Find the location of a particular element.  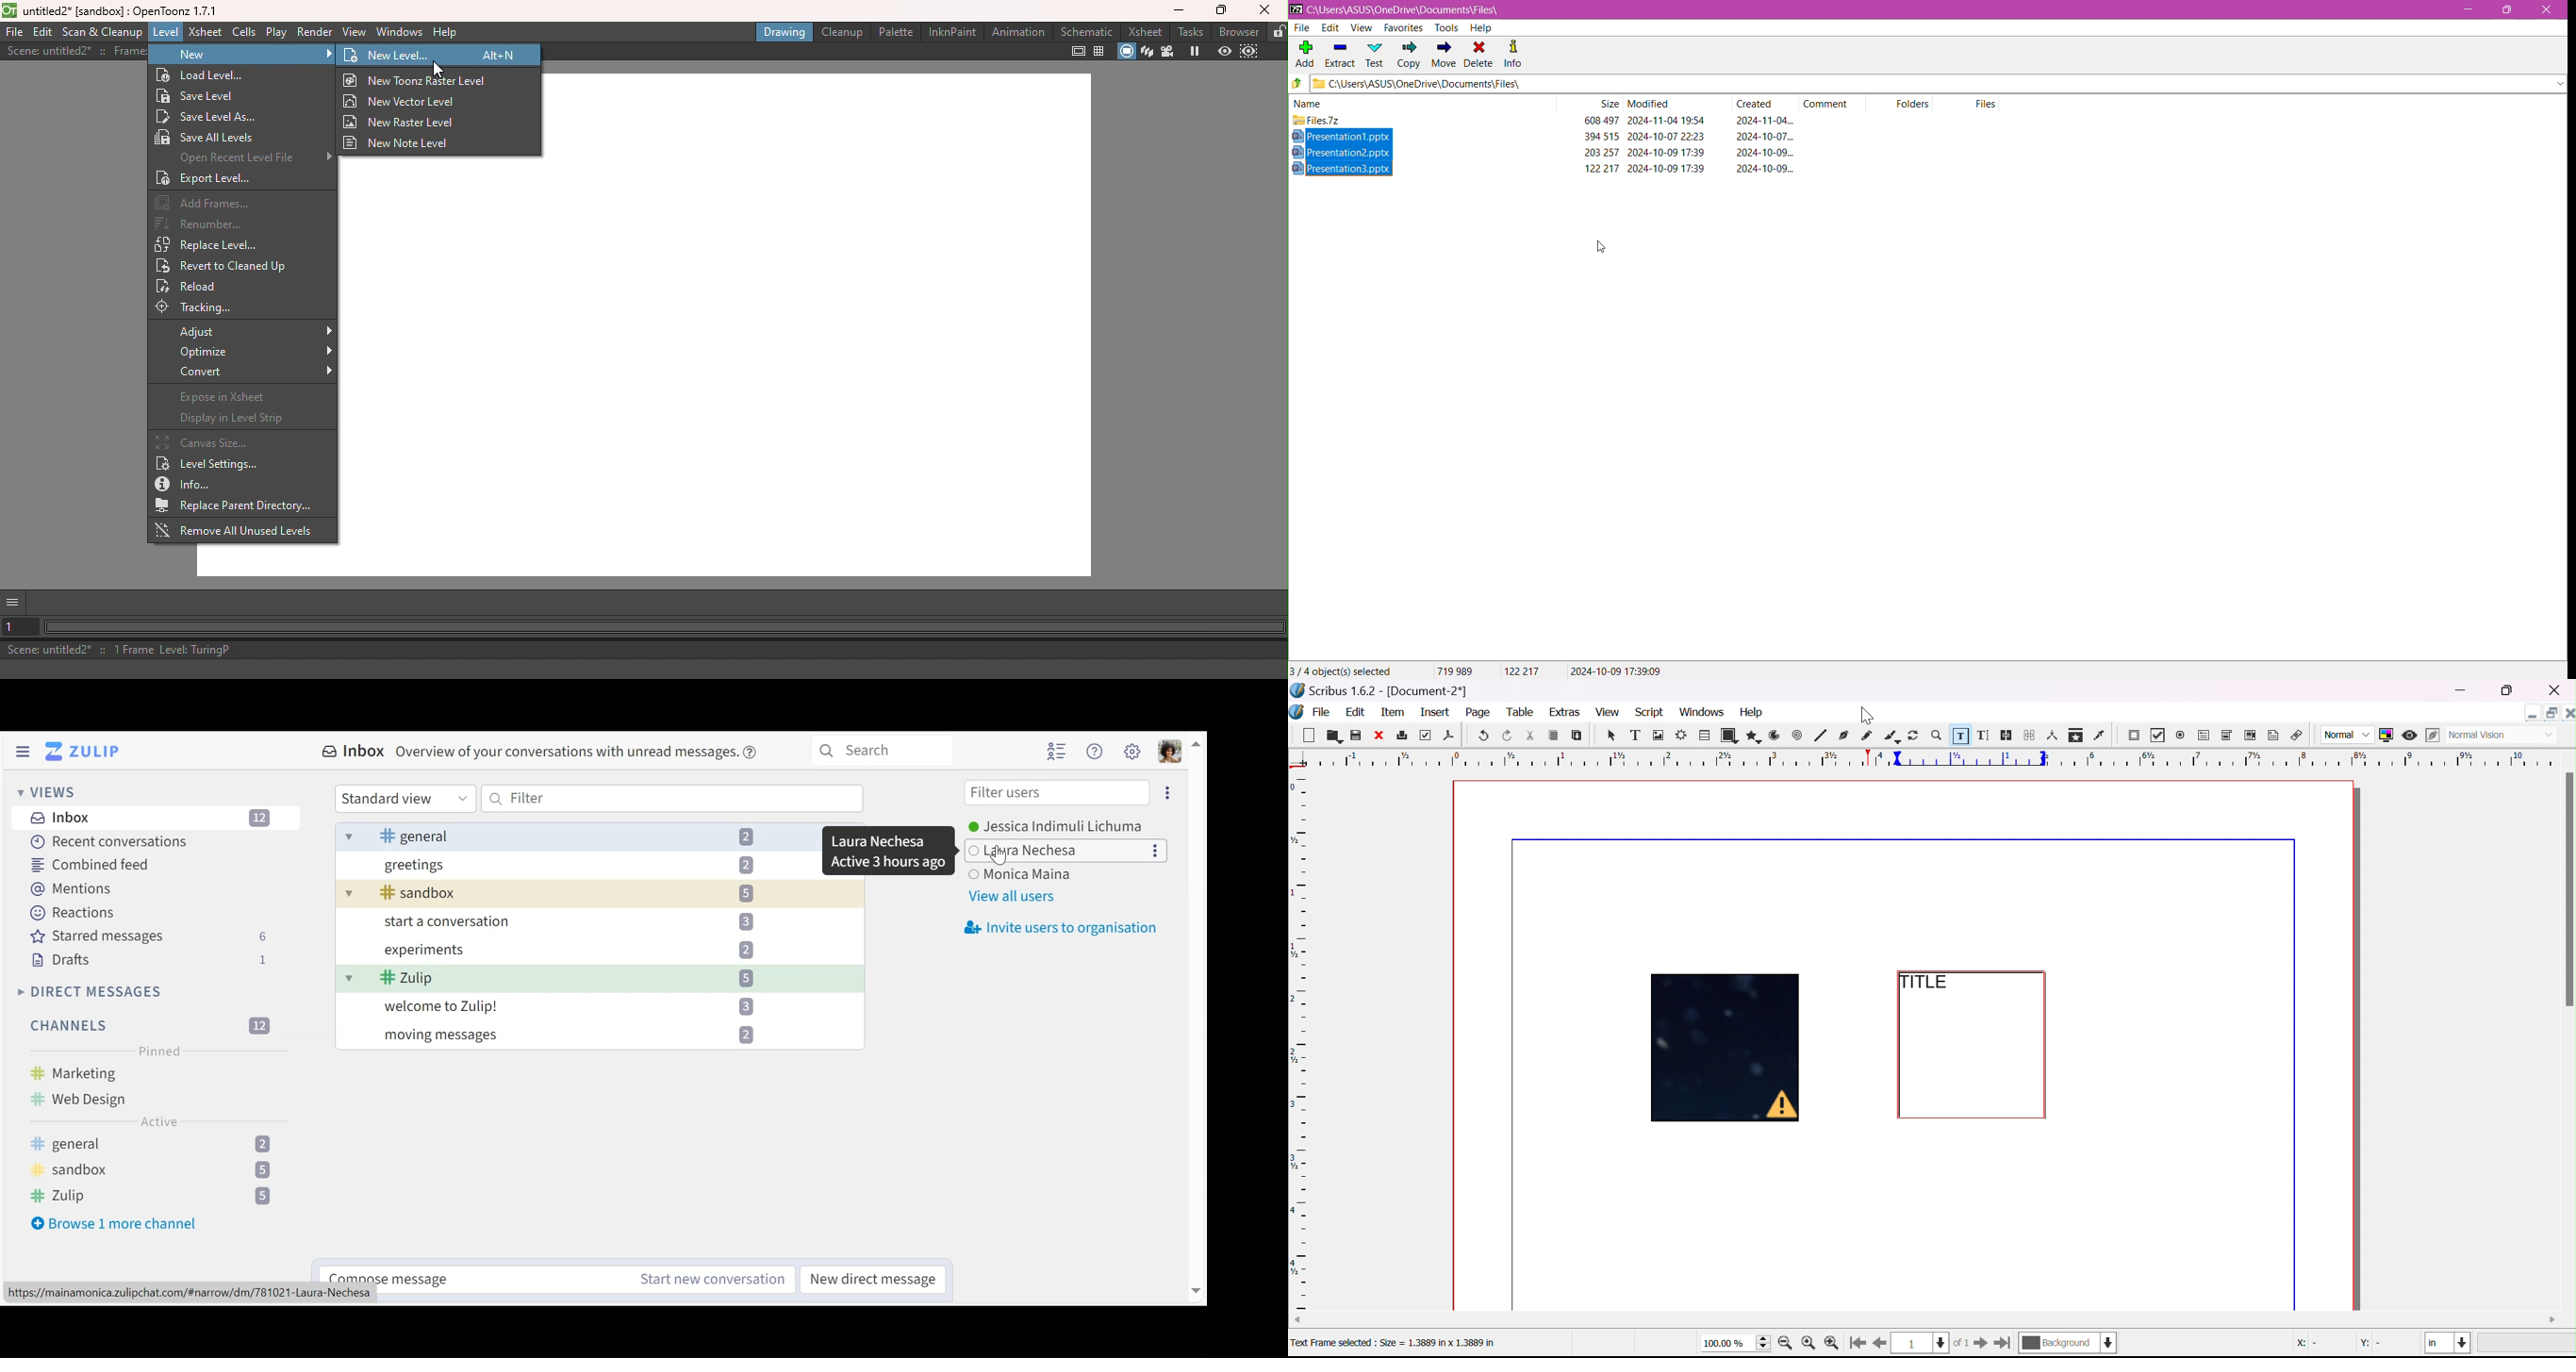

Created date and time of the zip file is located at coordinates (1761, 121).